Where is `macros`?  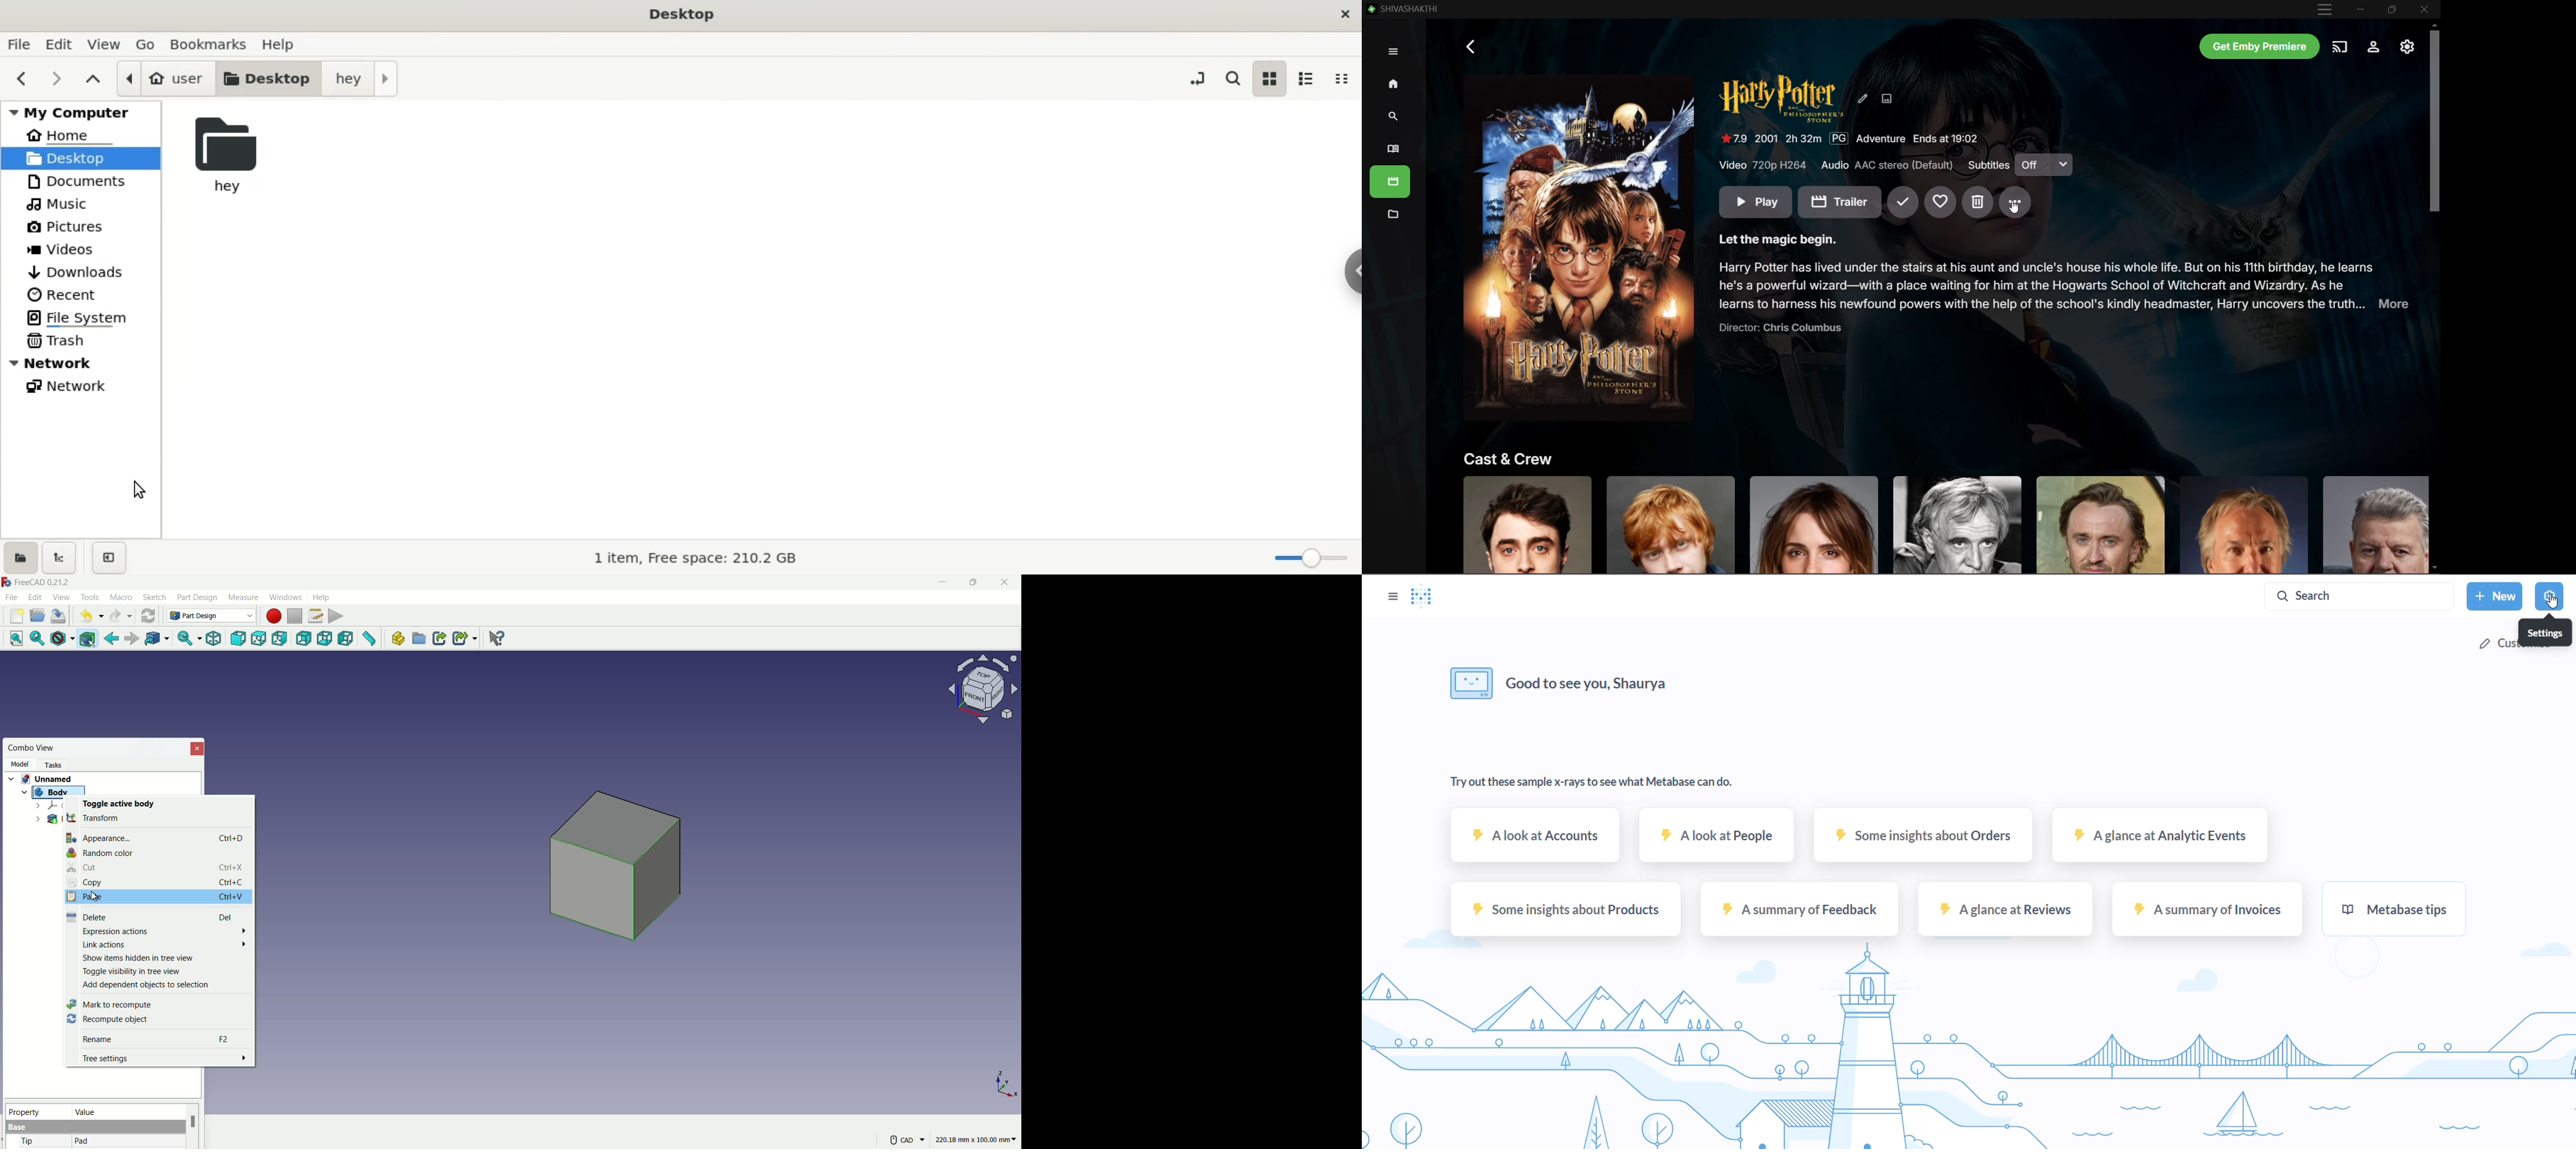 macros is located at coordinates (315, 615).